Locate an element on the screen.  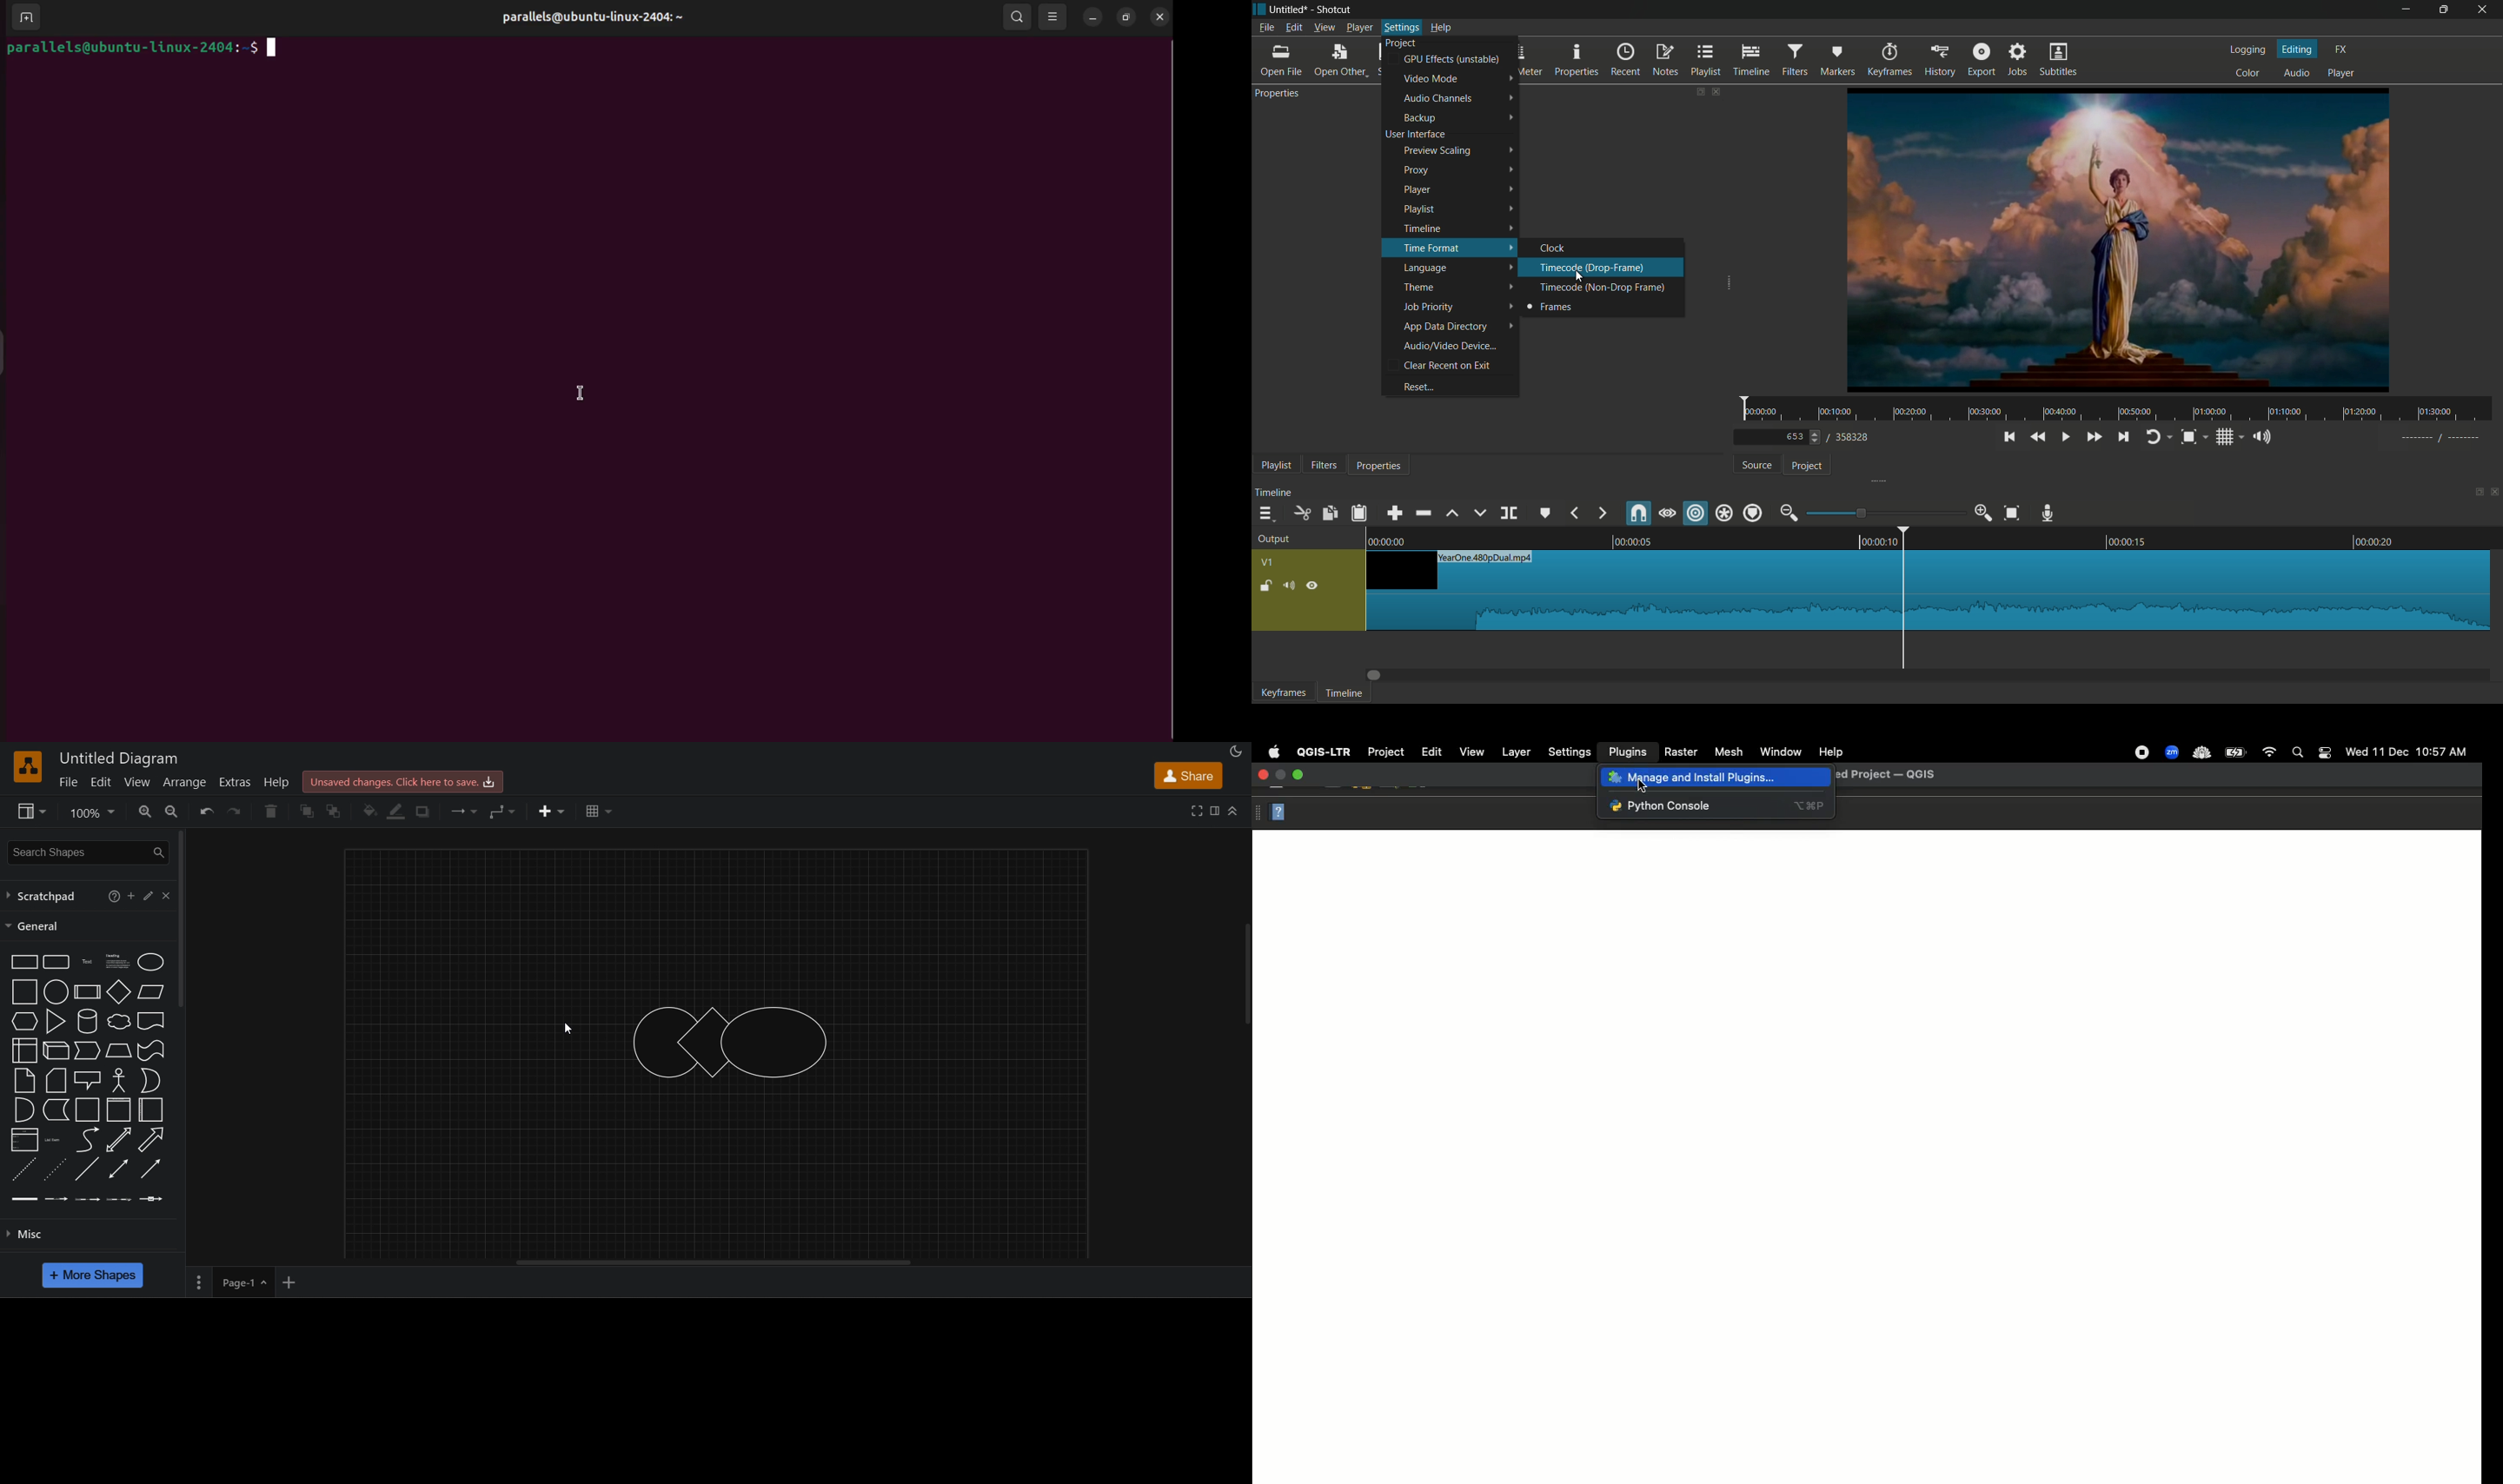
more shapes is located at coordinates (91, 1275).